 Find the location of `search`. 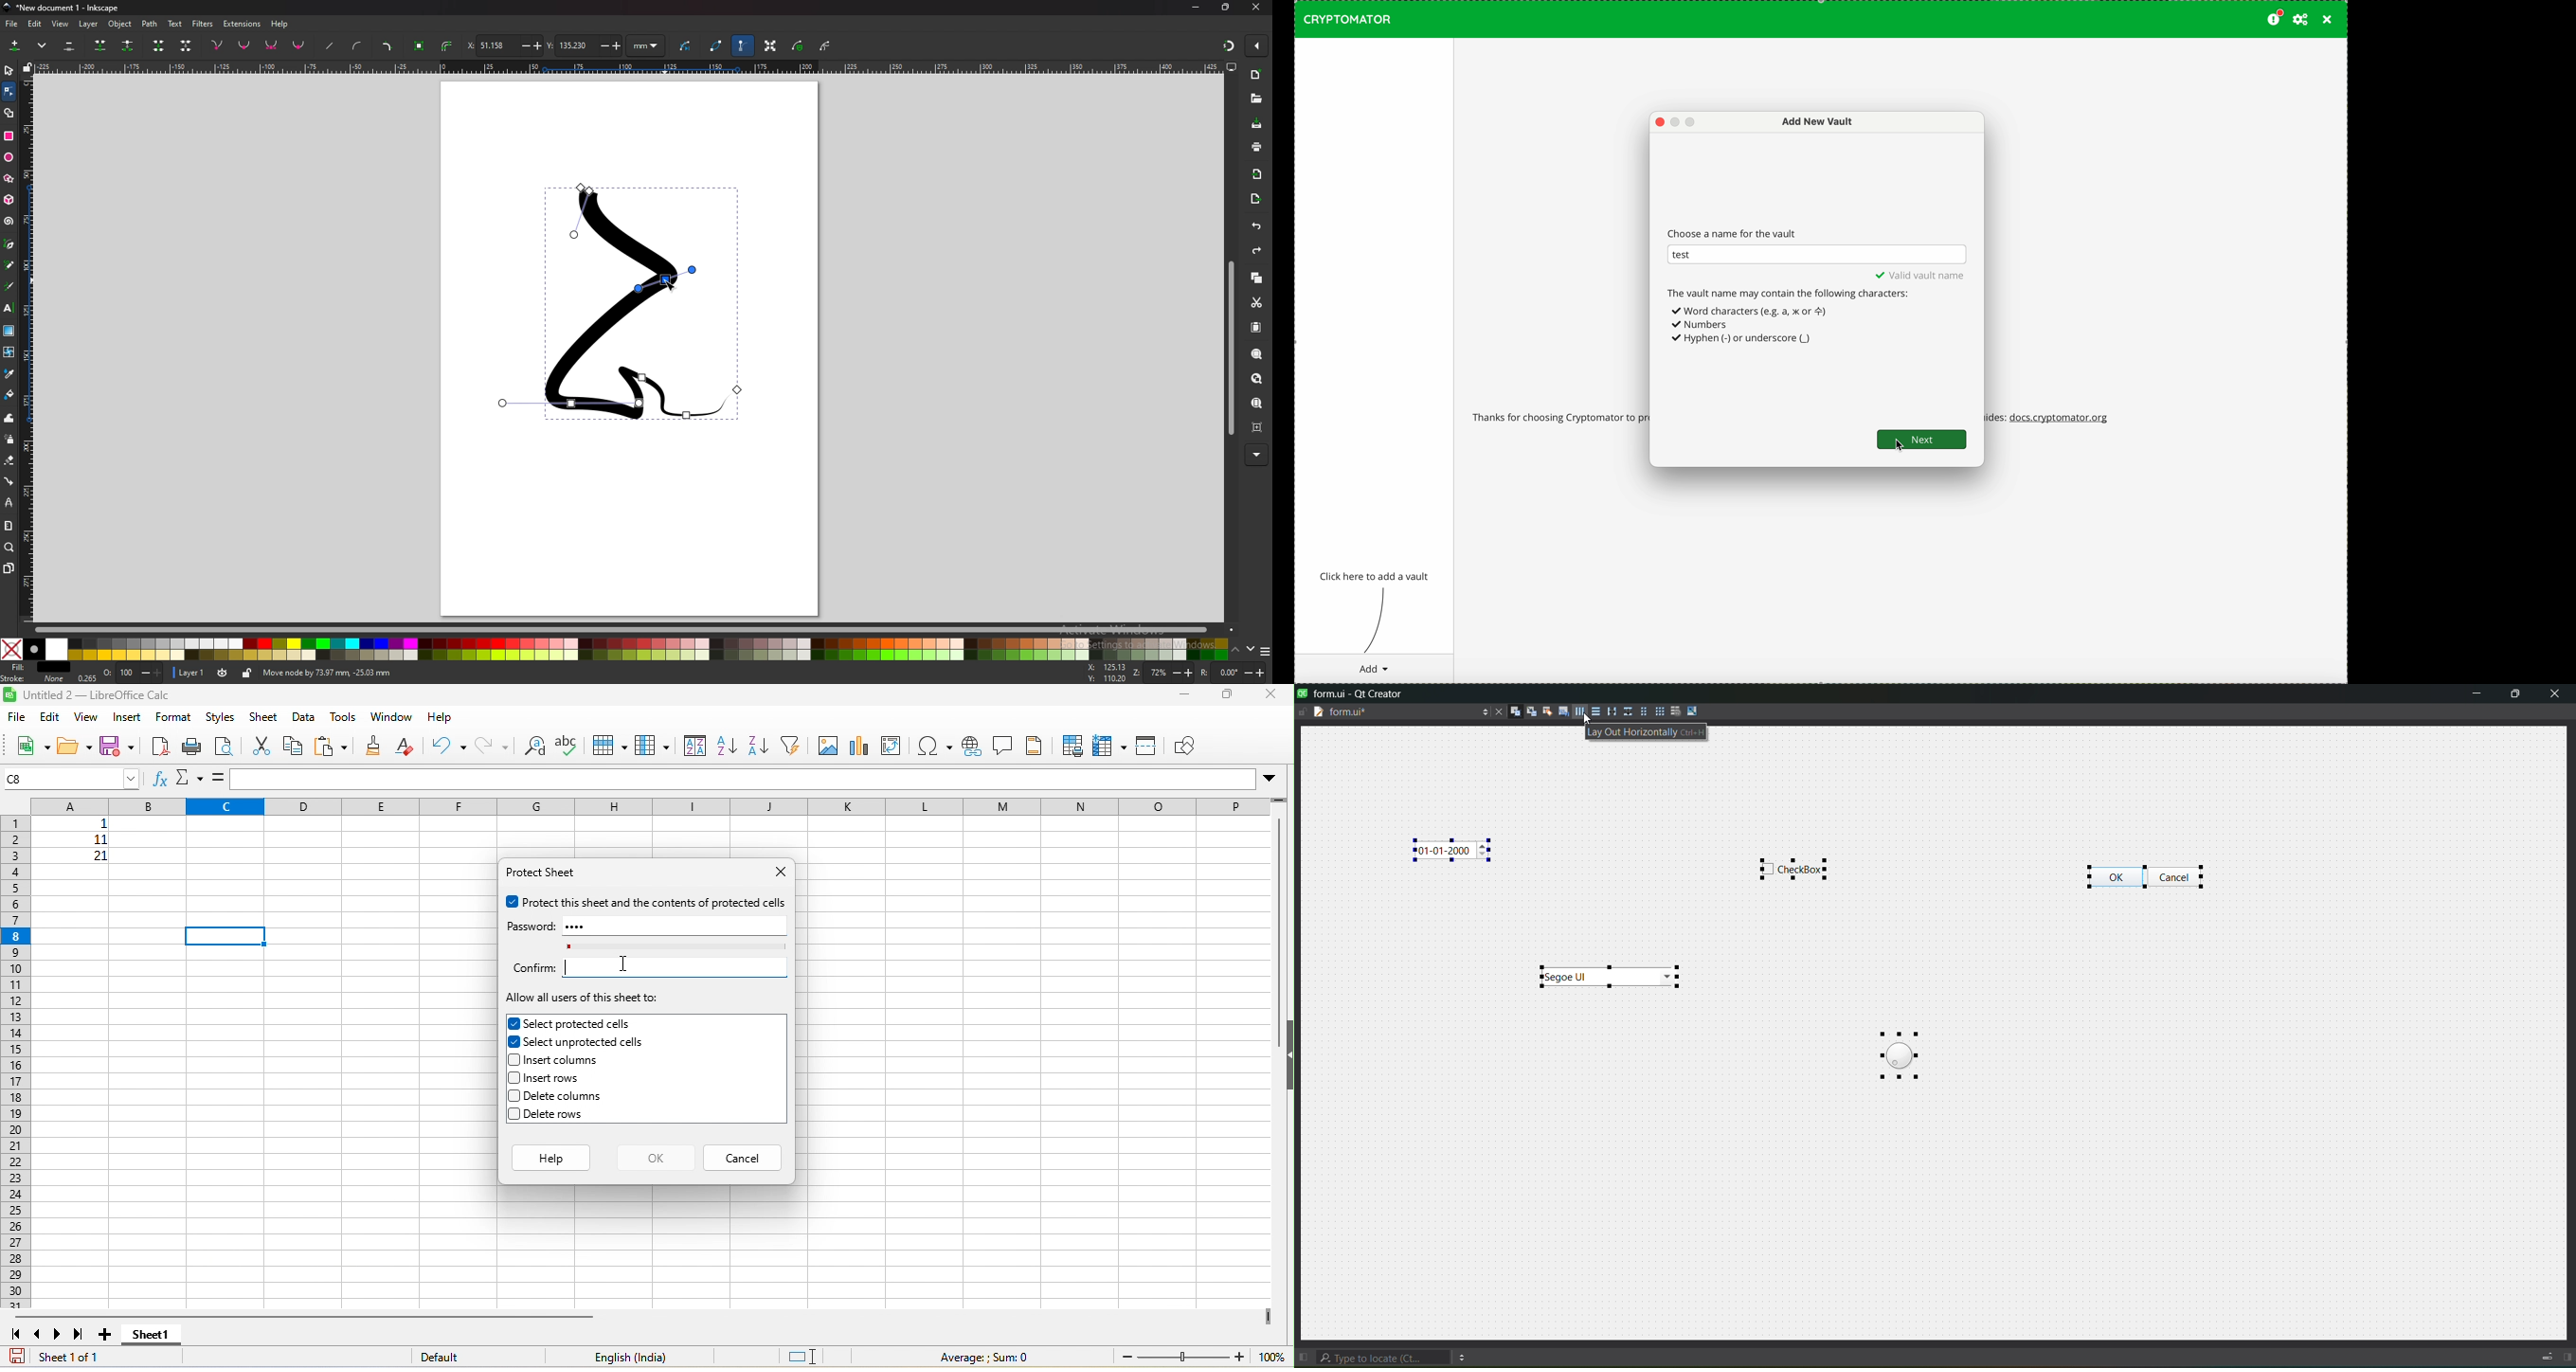

search is located at coordinates (1382, 1355).